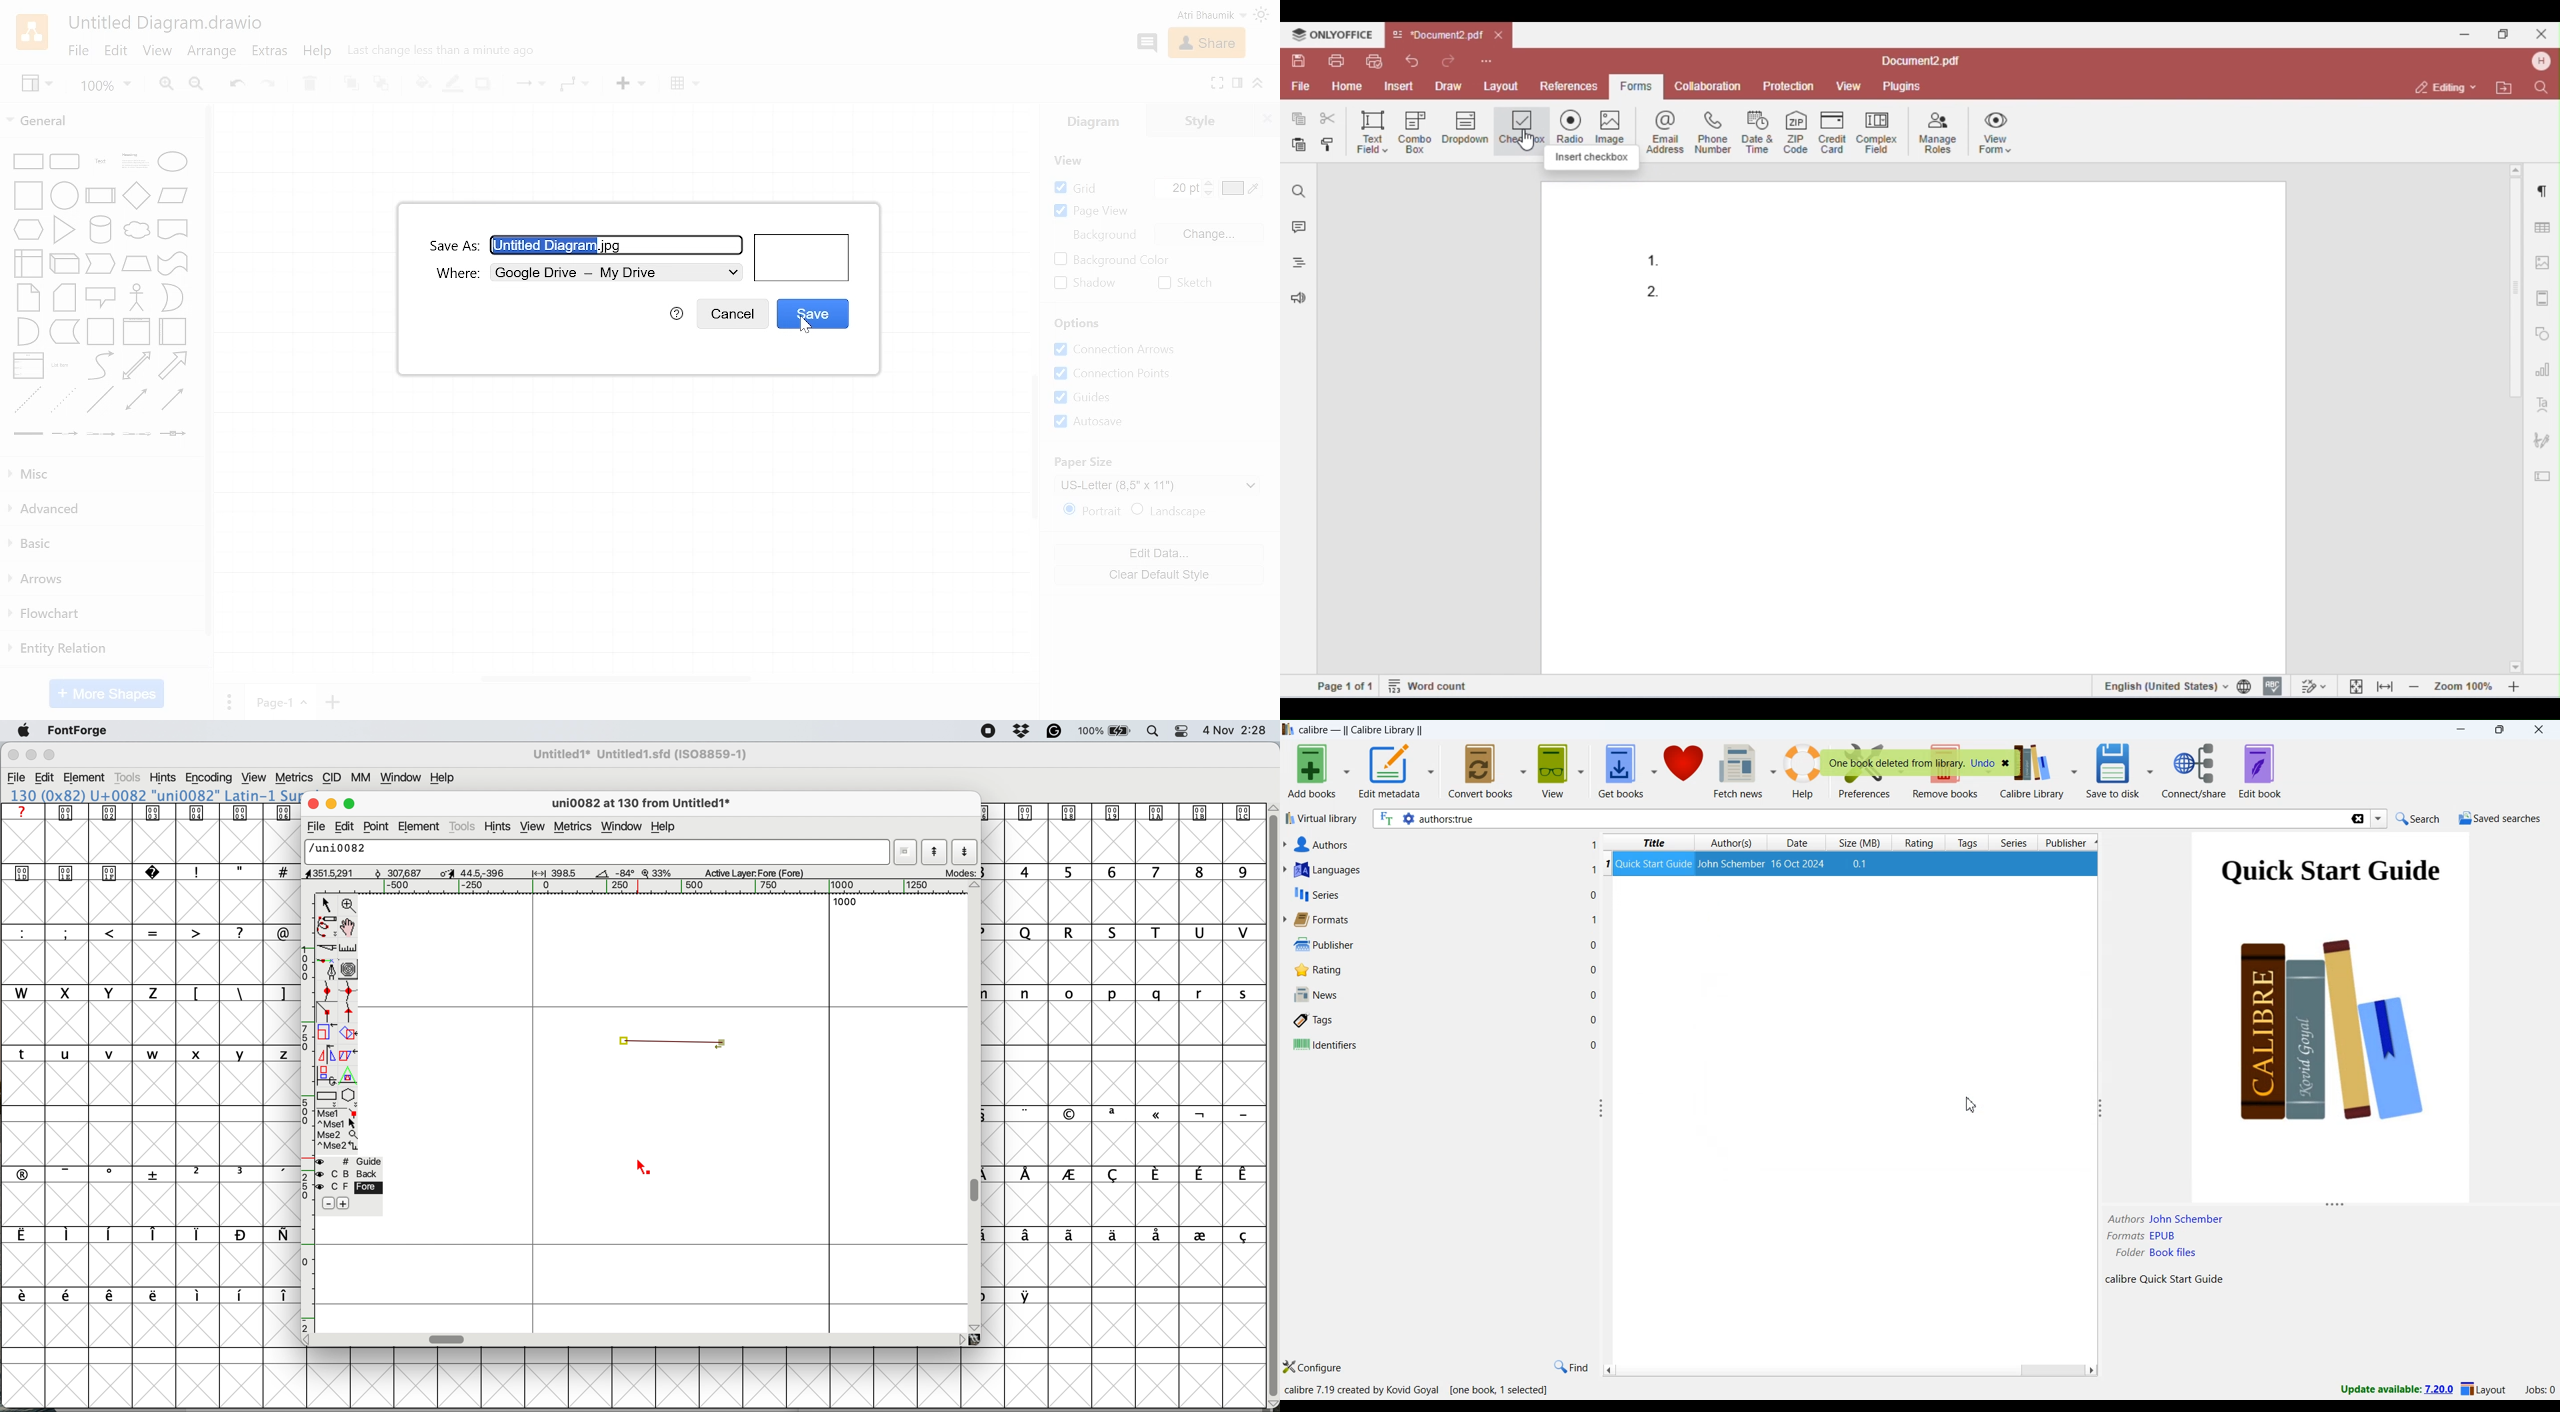 The width and height of the screenshot is (2576, 1428). Describe the element at coordinates (1258, 84) in the screenshot. I see `Collapse` at that location.